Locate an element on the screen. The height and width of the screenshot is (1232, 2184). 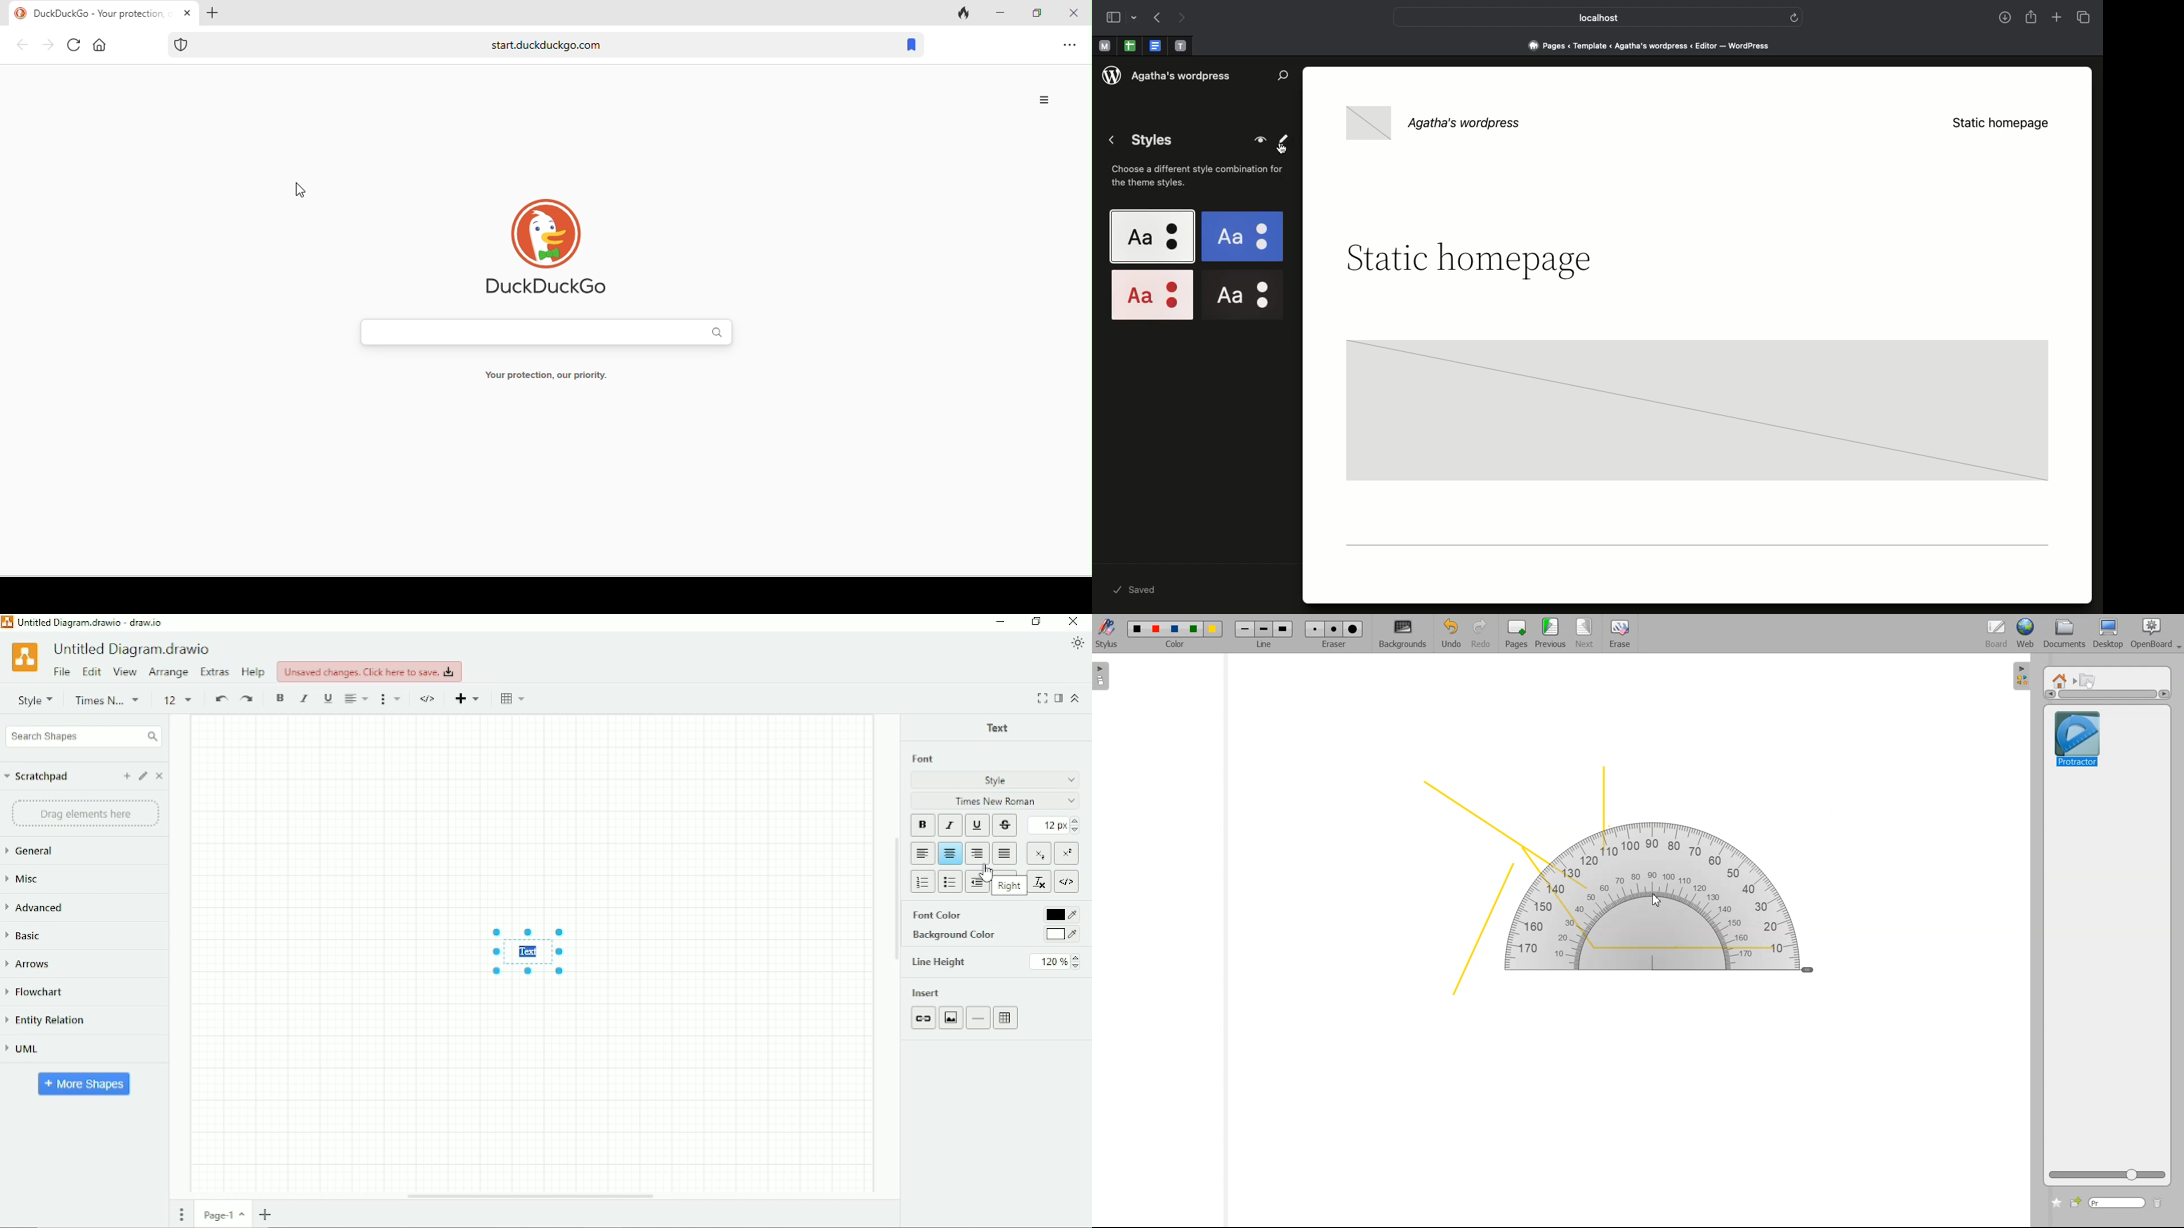
Drag elements here is located at coordinates (85, 814).